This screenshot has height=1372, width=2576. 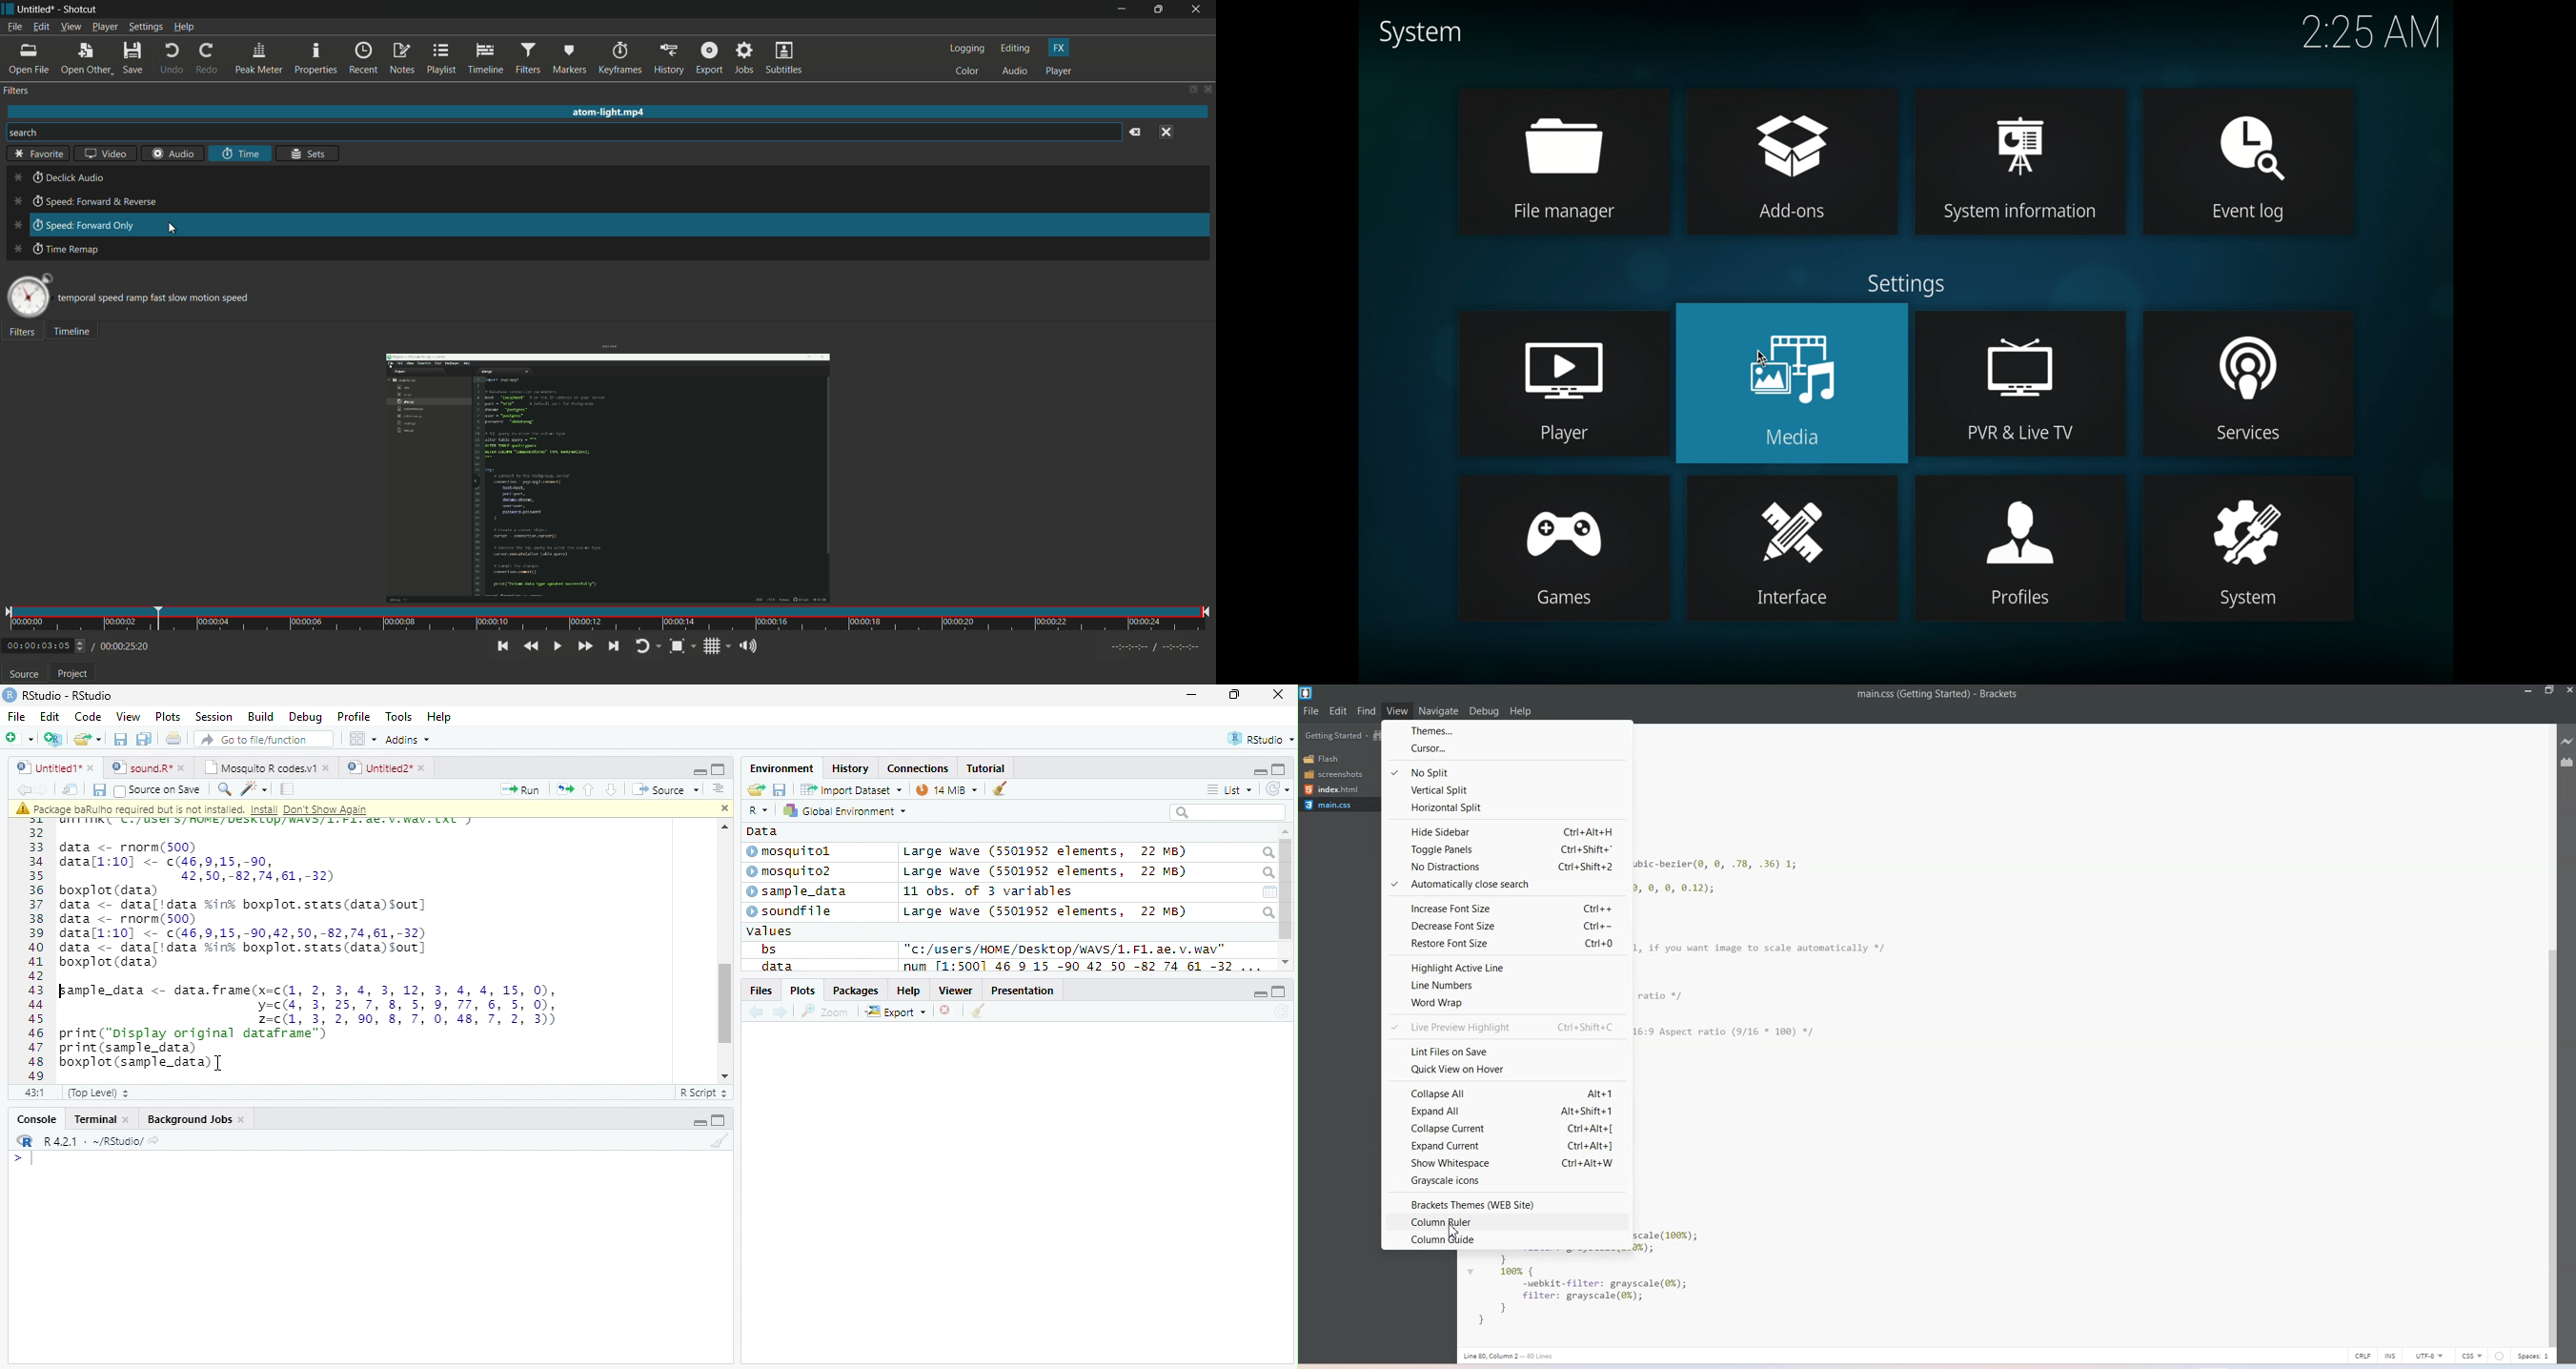 What do you see at coordinates (146, 766) in the screenshot?
I see `sound.R*` at bounding box center [146, 766].